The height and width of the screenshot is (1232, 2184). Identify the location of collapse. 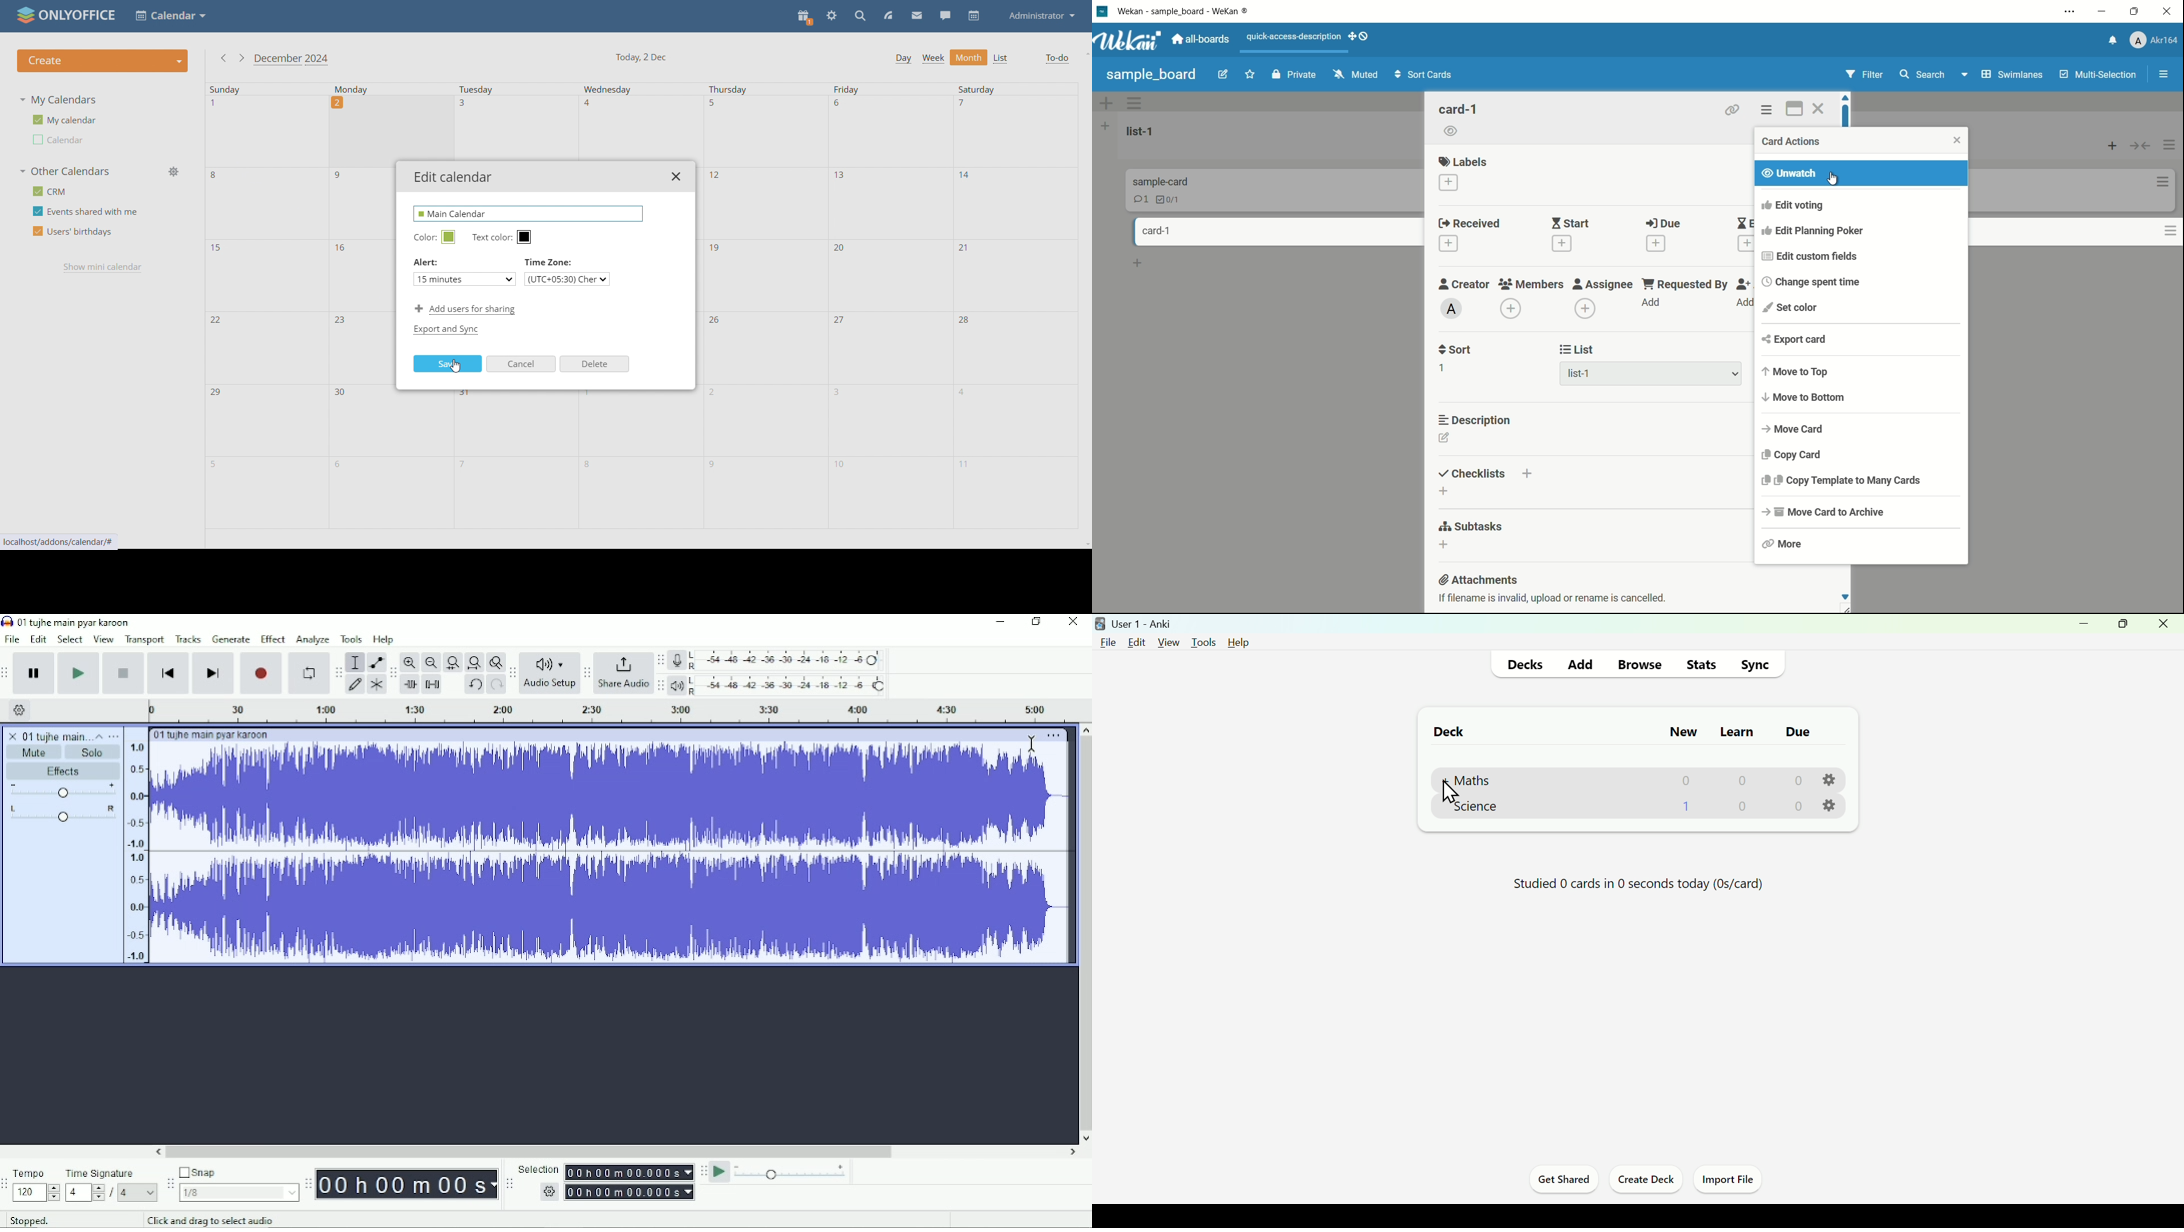
(2140, 142).